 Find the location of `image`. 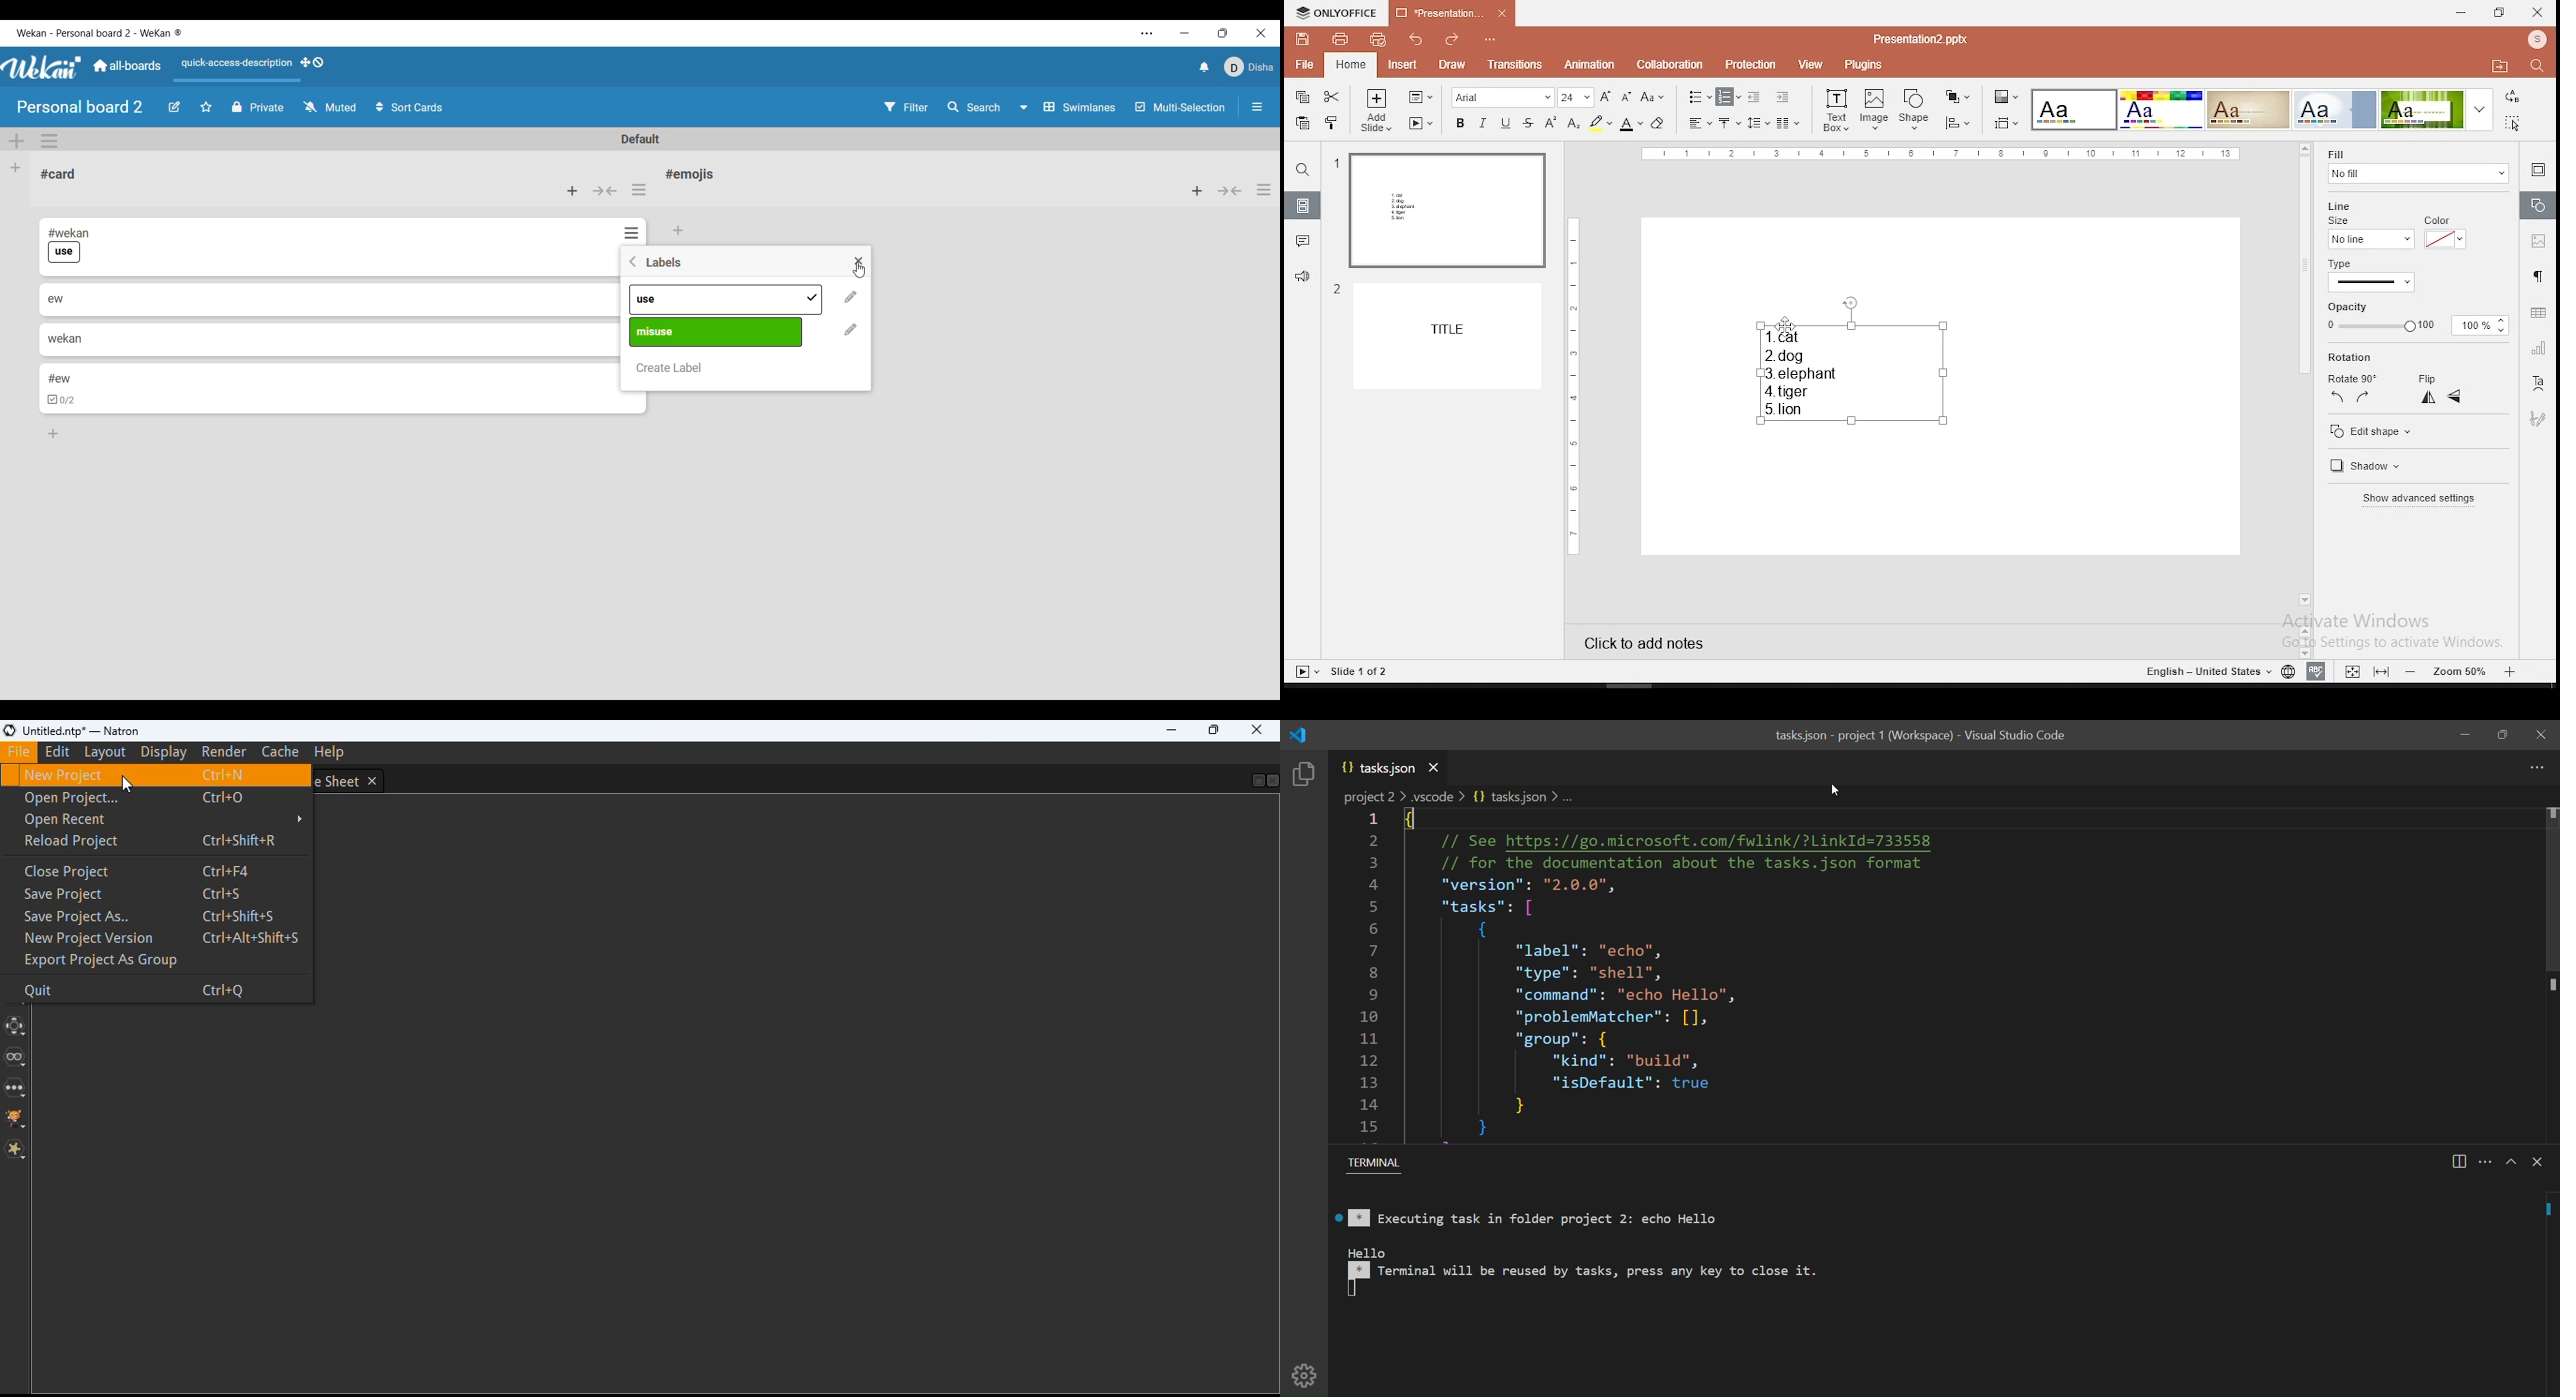

image is located at coordinates (1875, 110).